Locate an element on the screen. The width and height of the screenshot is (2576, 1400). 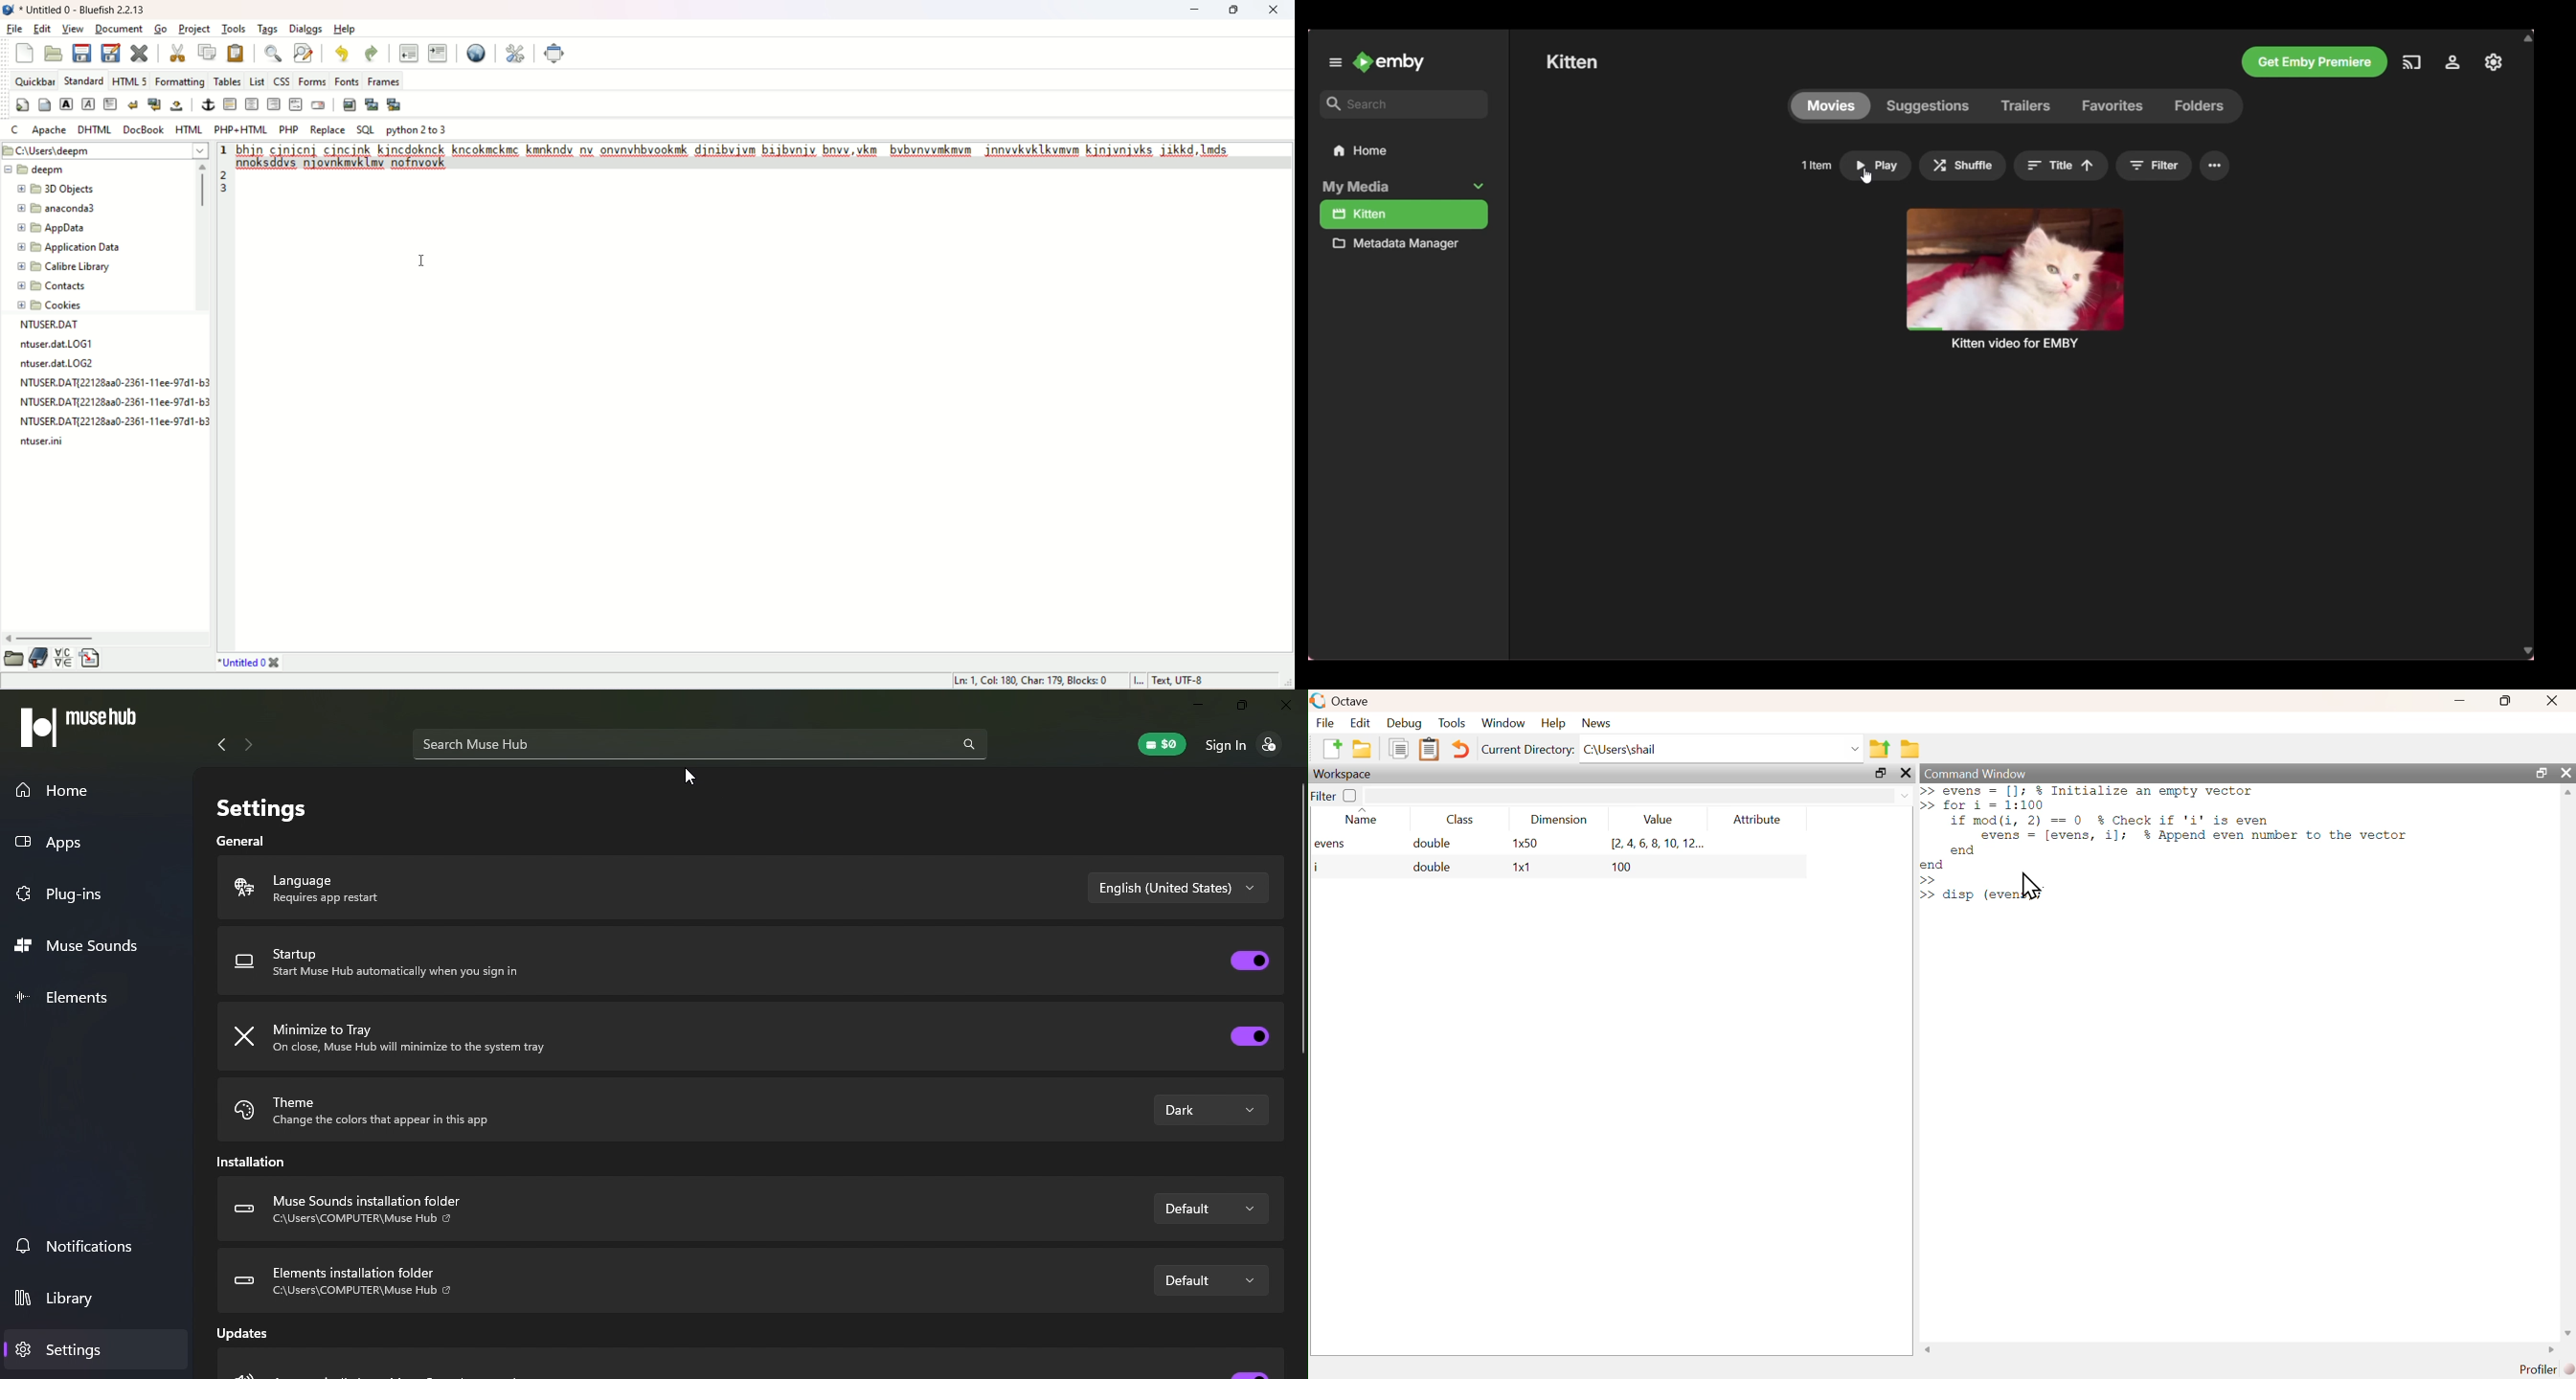
calibre is located at coordinates (65, 266).